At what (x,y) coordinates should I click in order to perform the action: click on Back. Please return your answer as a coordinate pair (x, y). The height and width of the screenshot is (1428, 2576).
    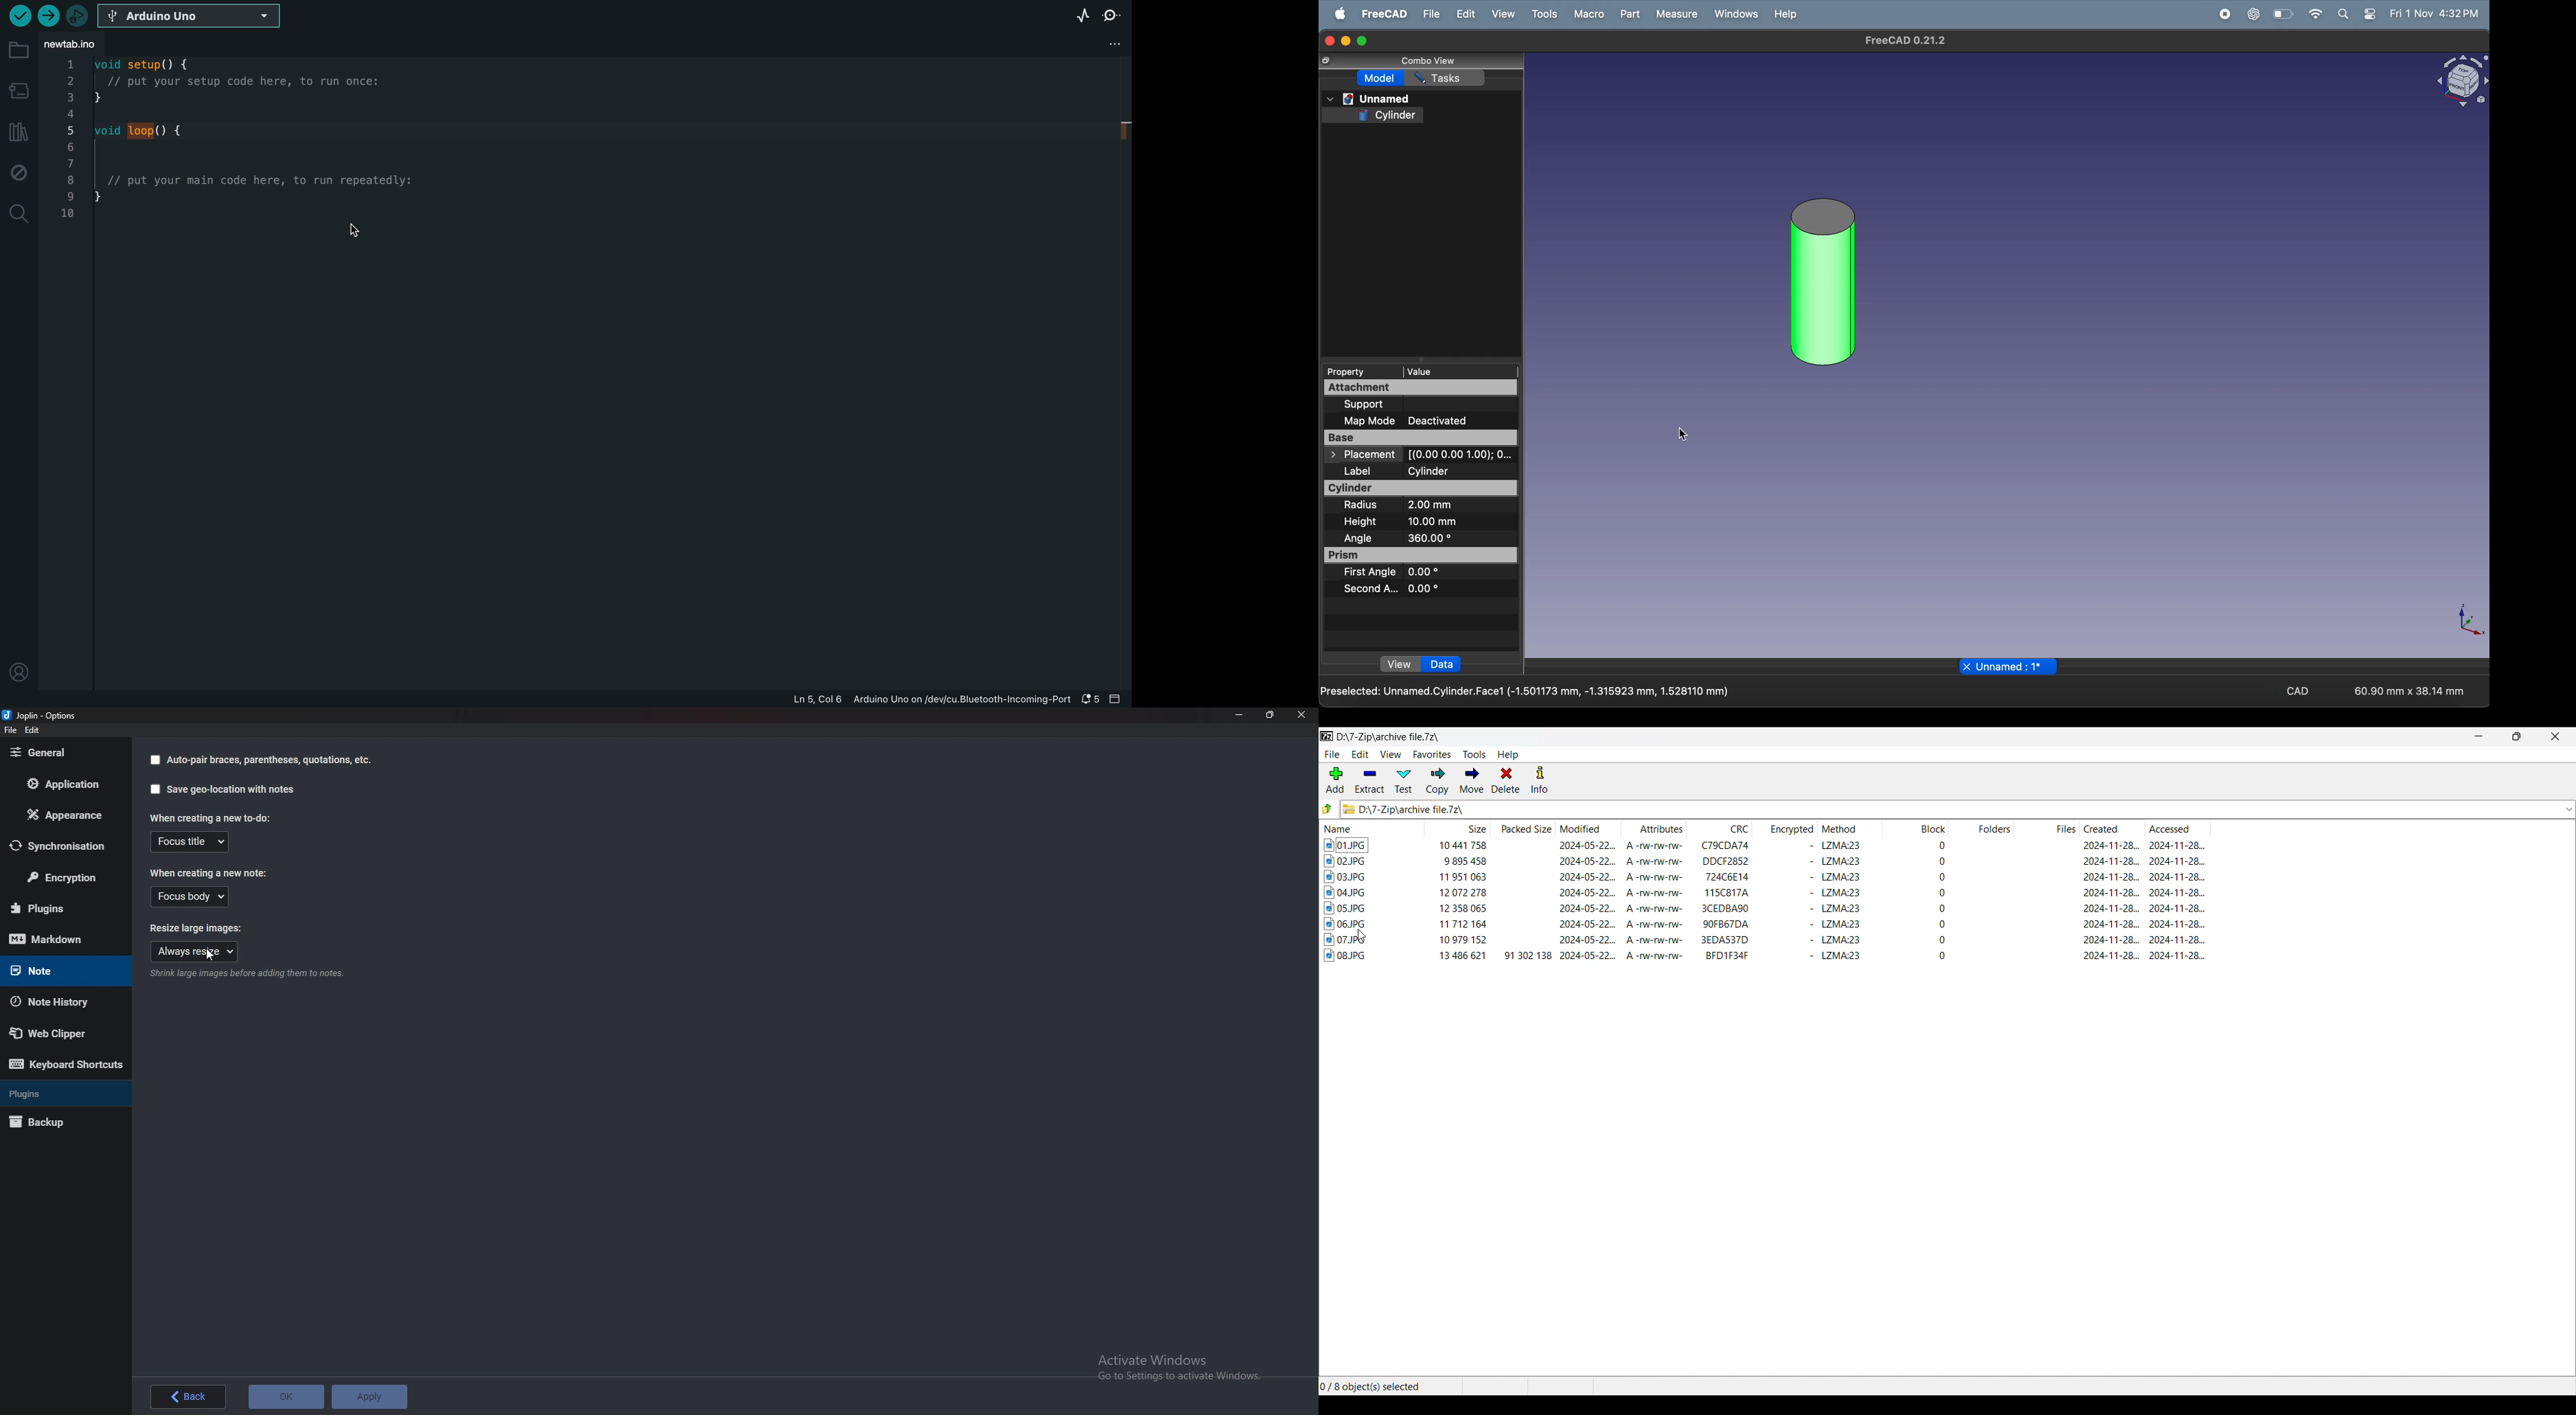
    Looking at the image, I should click on (188, 1396).